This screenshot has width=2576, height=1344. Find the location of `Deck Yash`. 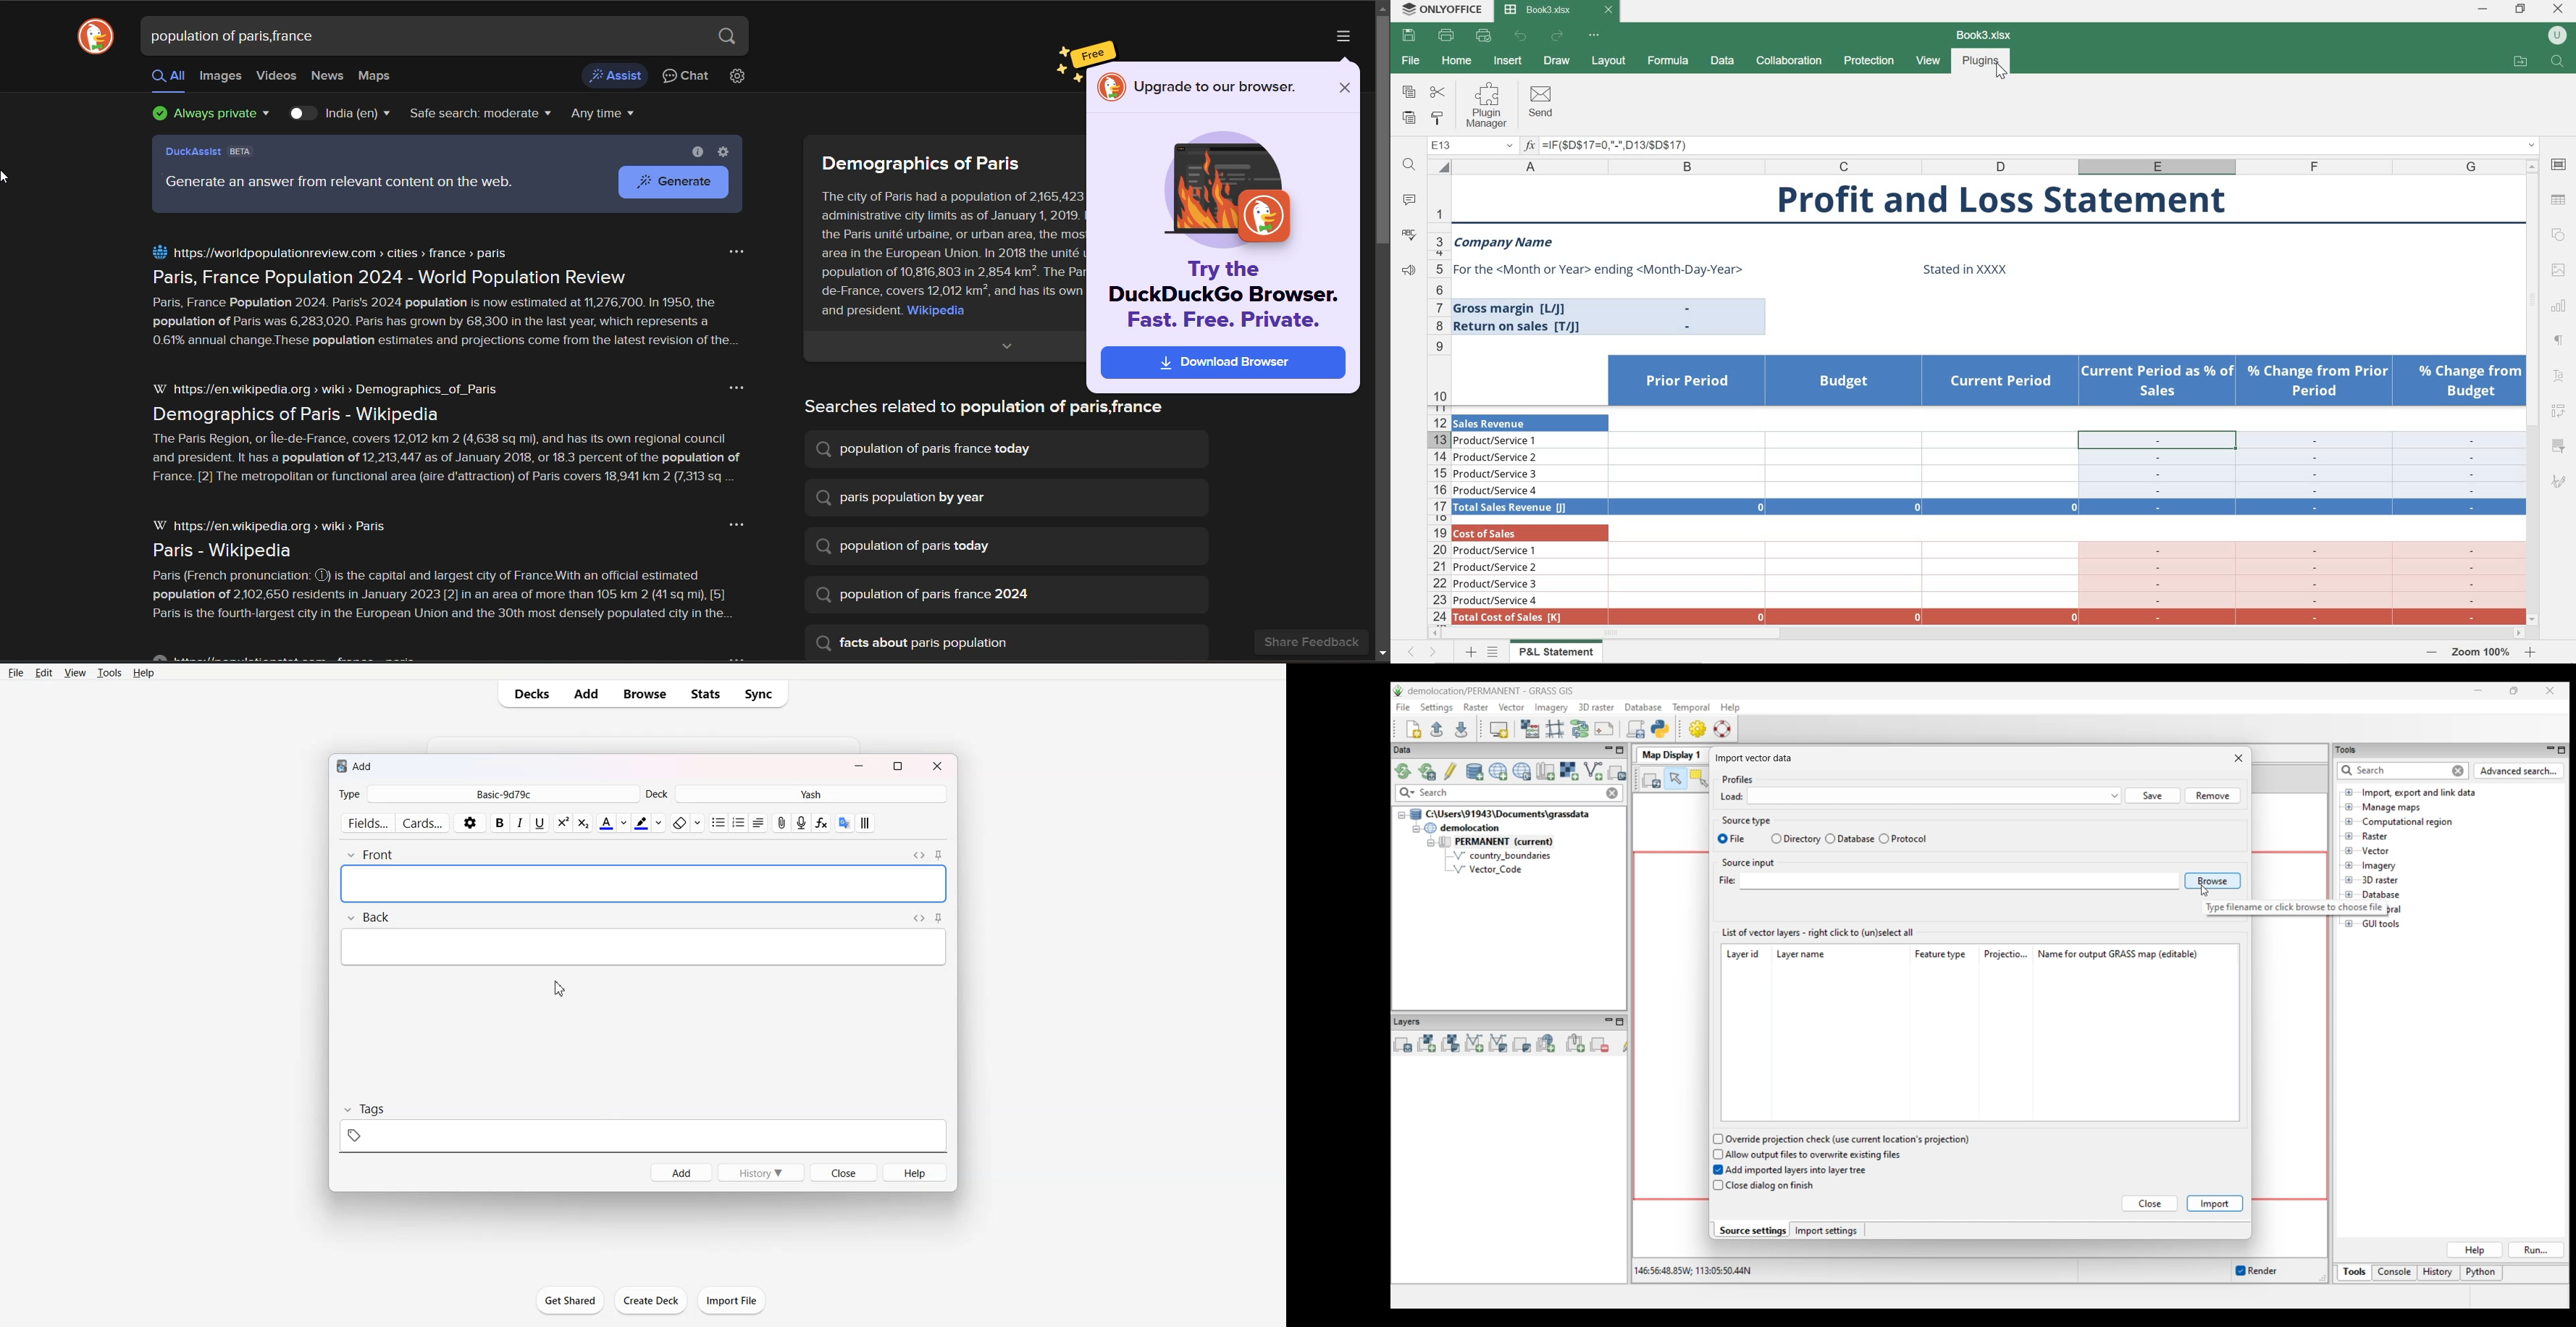

Deck Yash is located at coordinates (797, 794).